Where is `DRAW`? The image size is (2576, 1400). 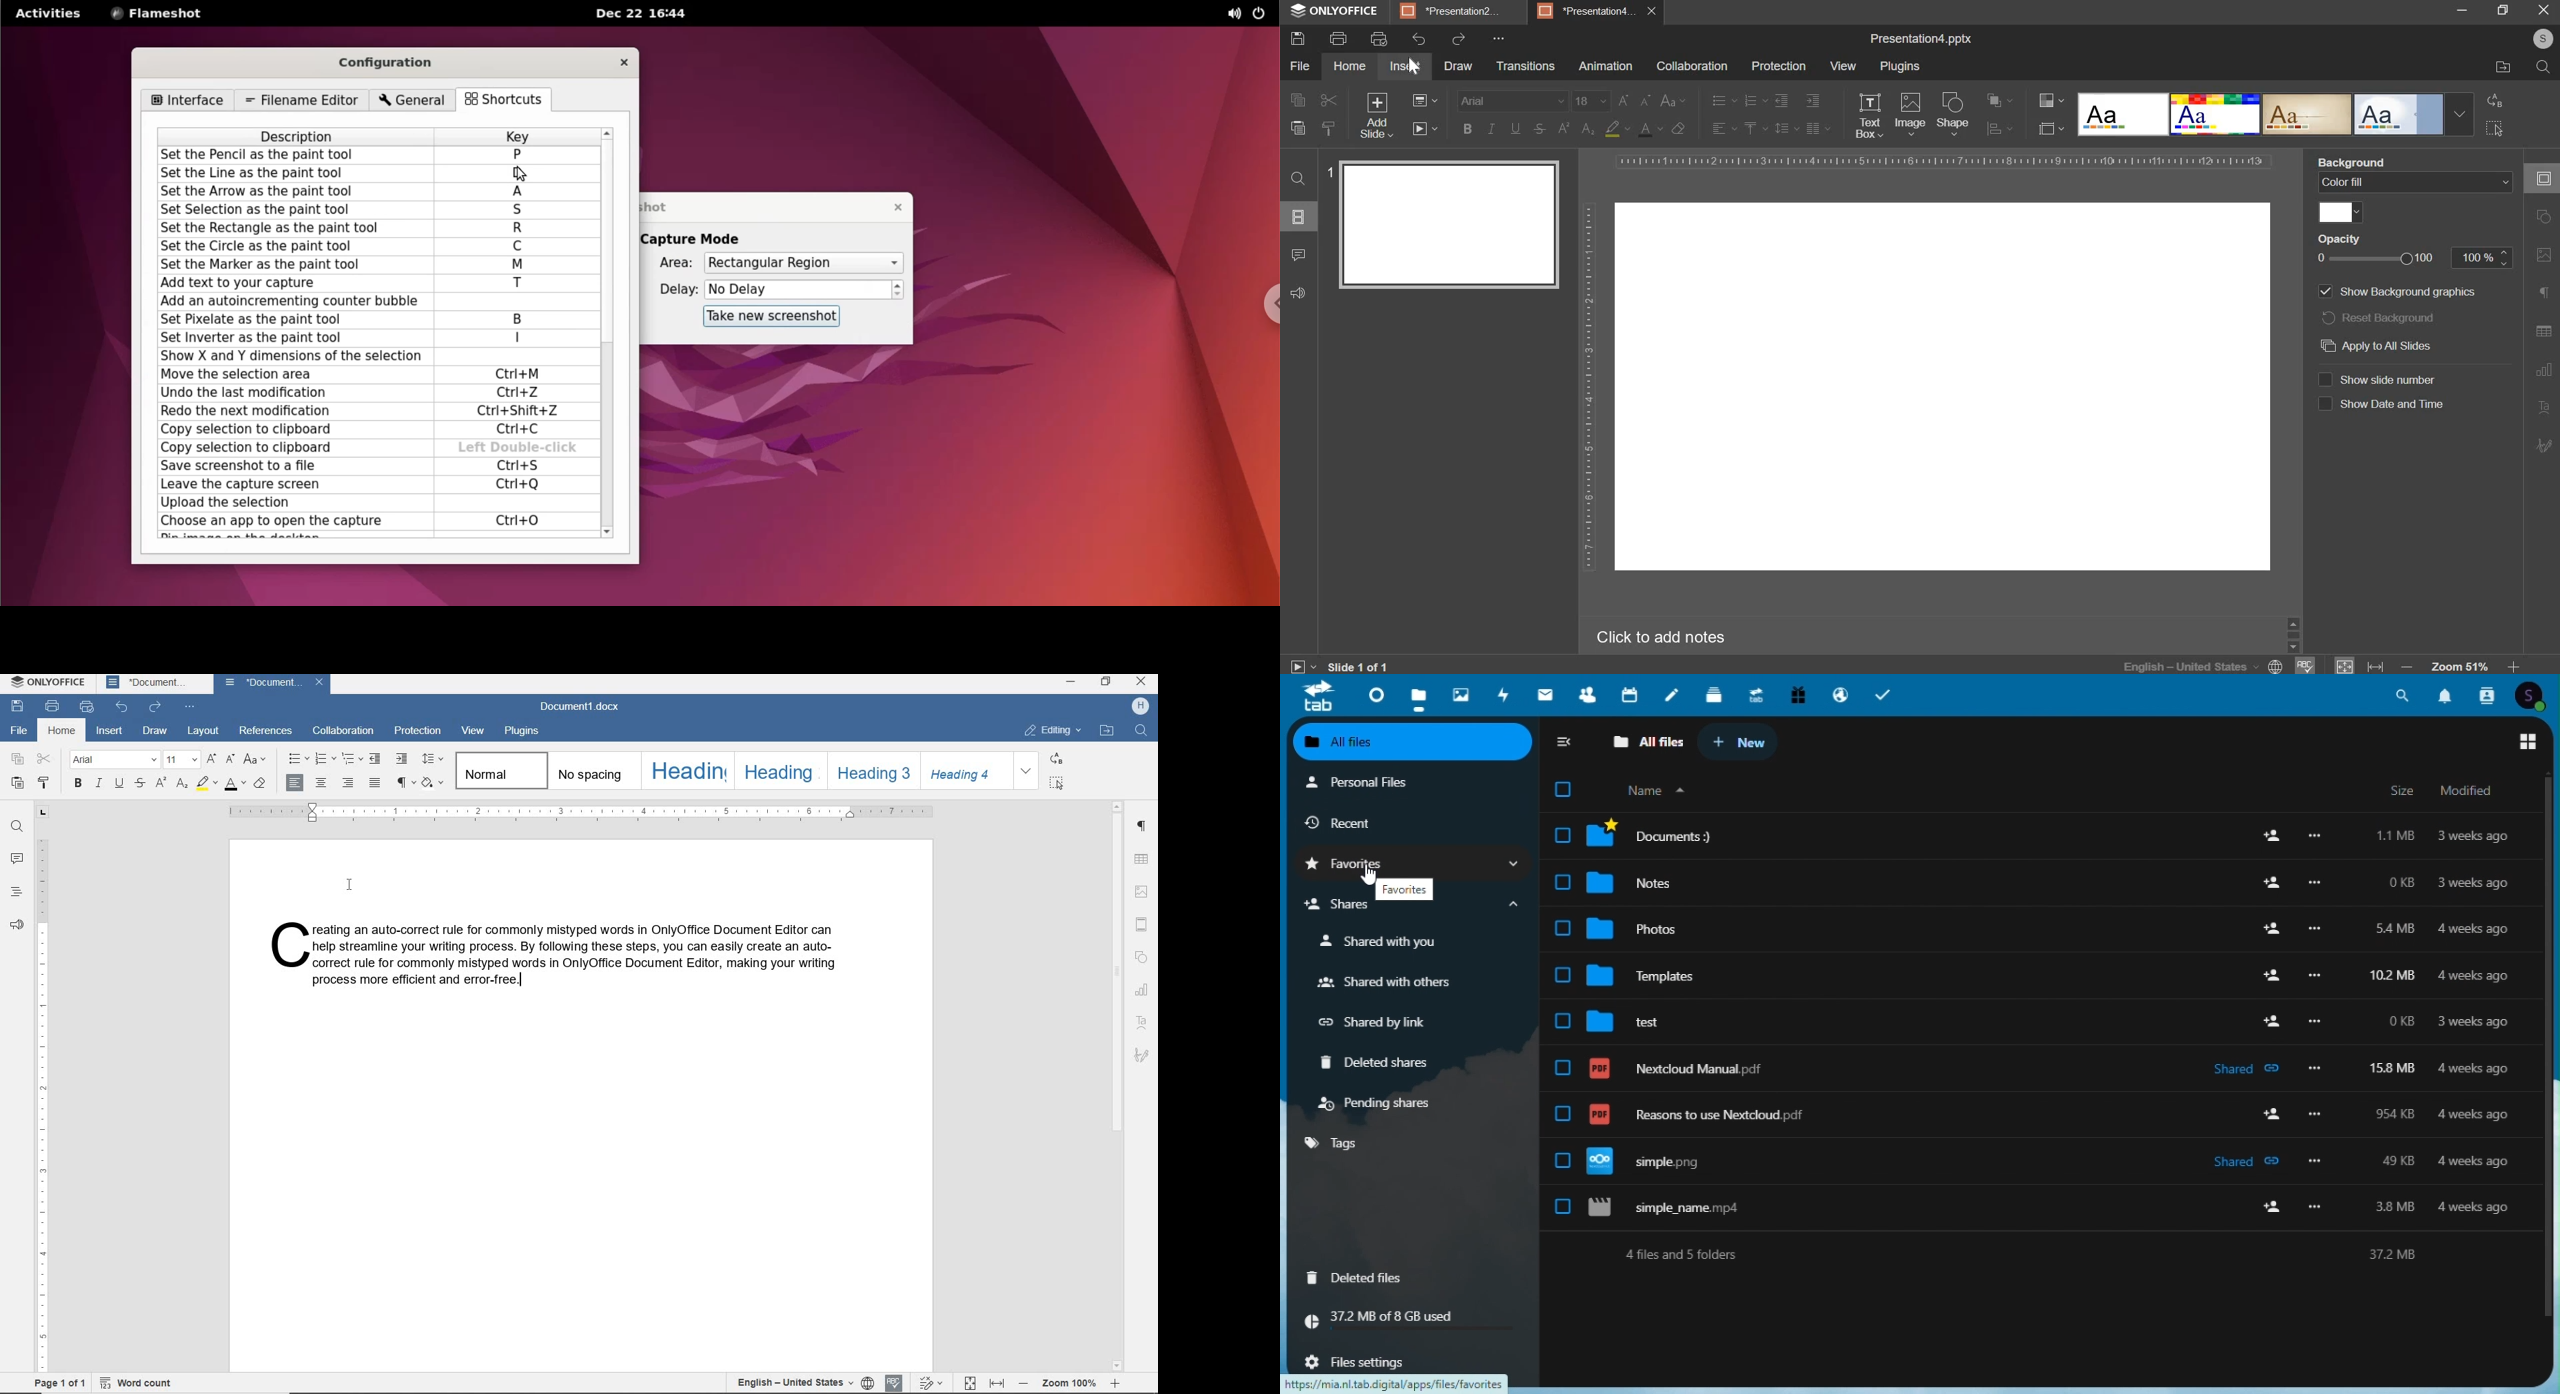
DRAW is located at coordinates (155, 731).